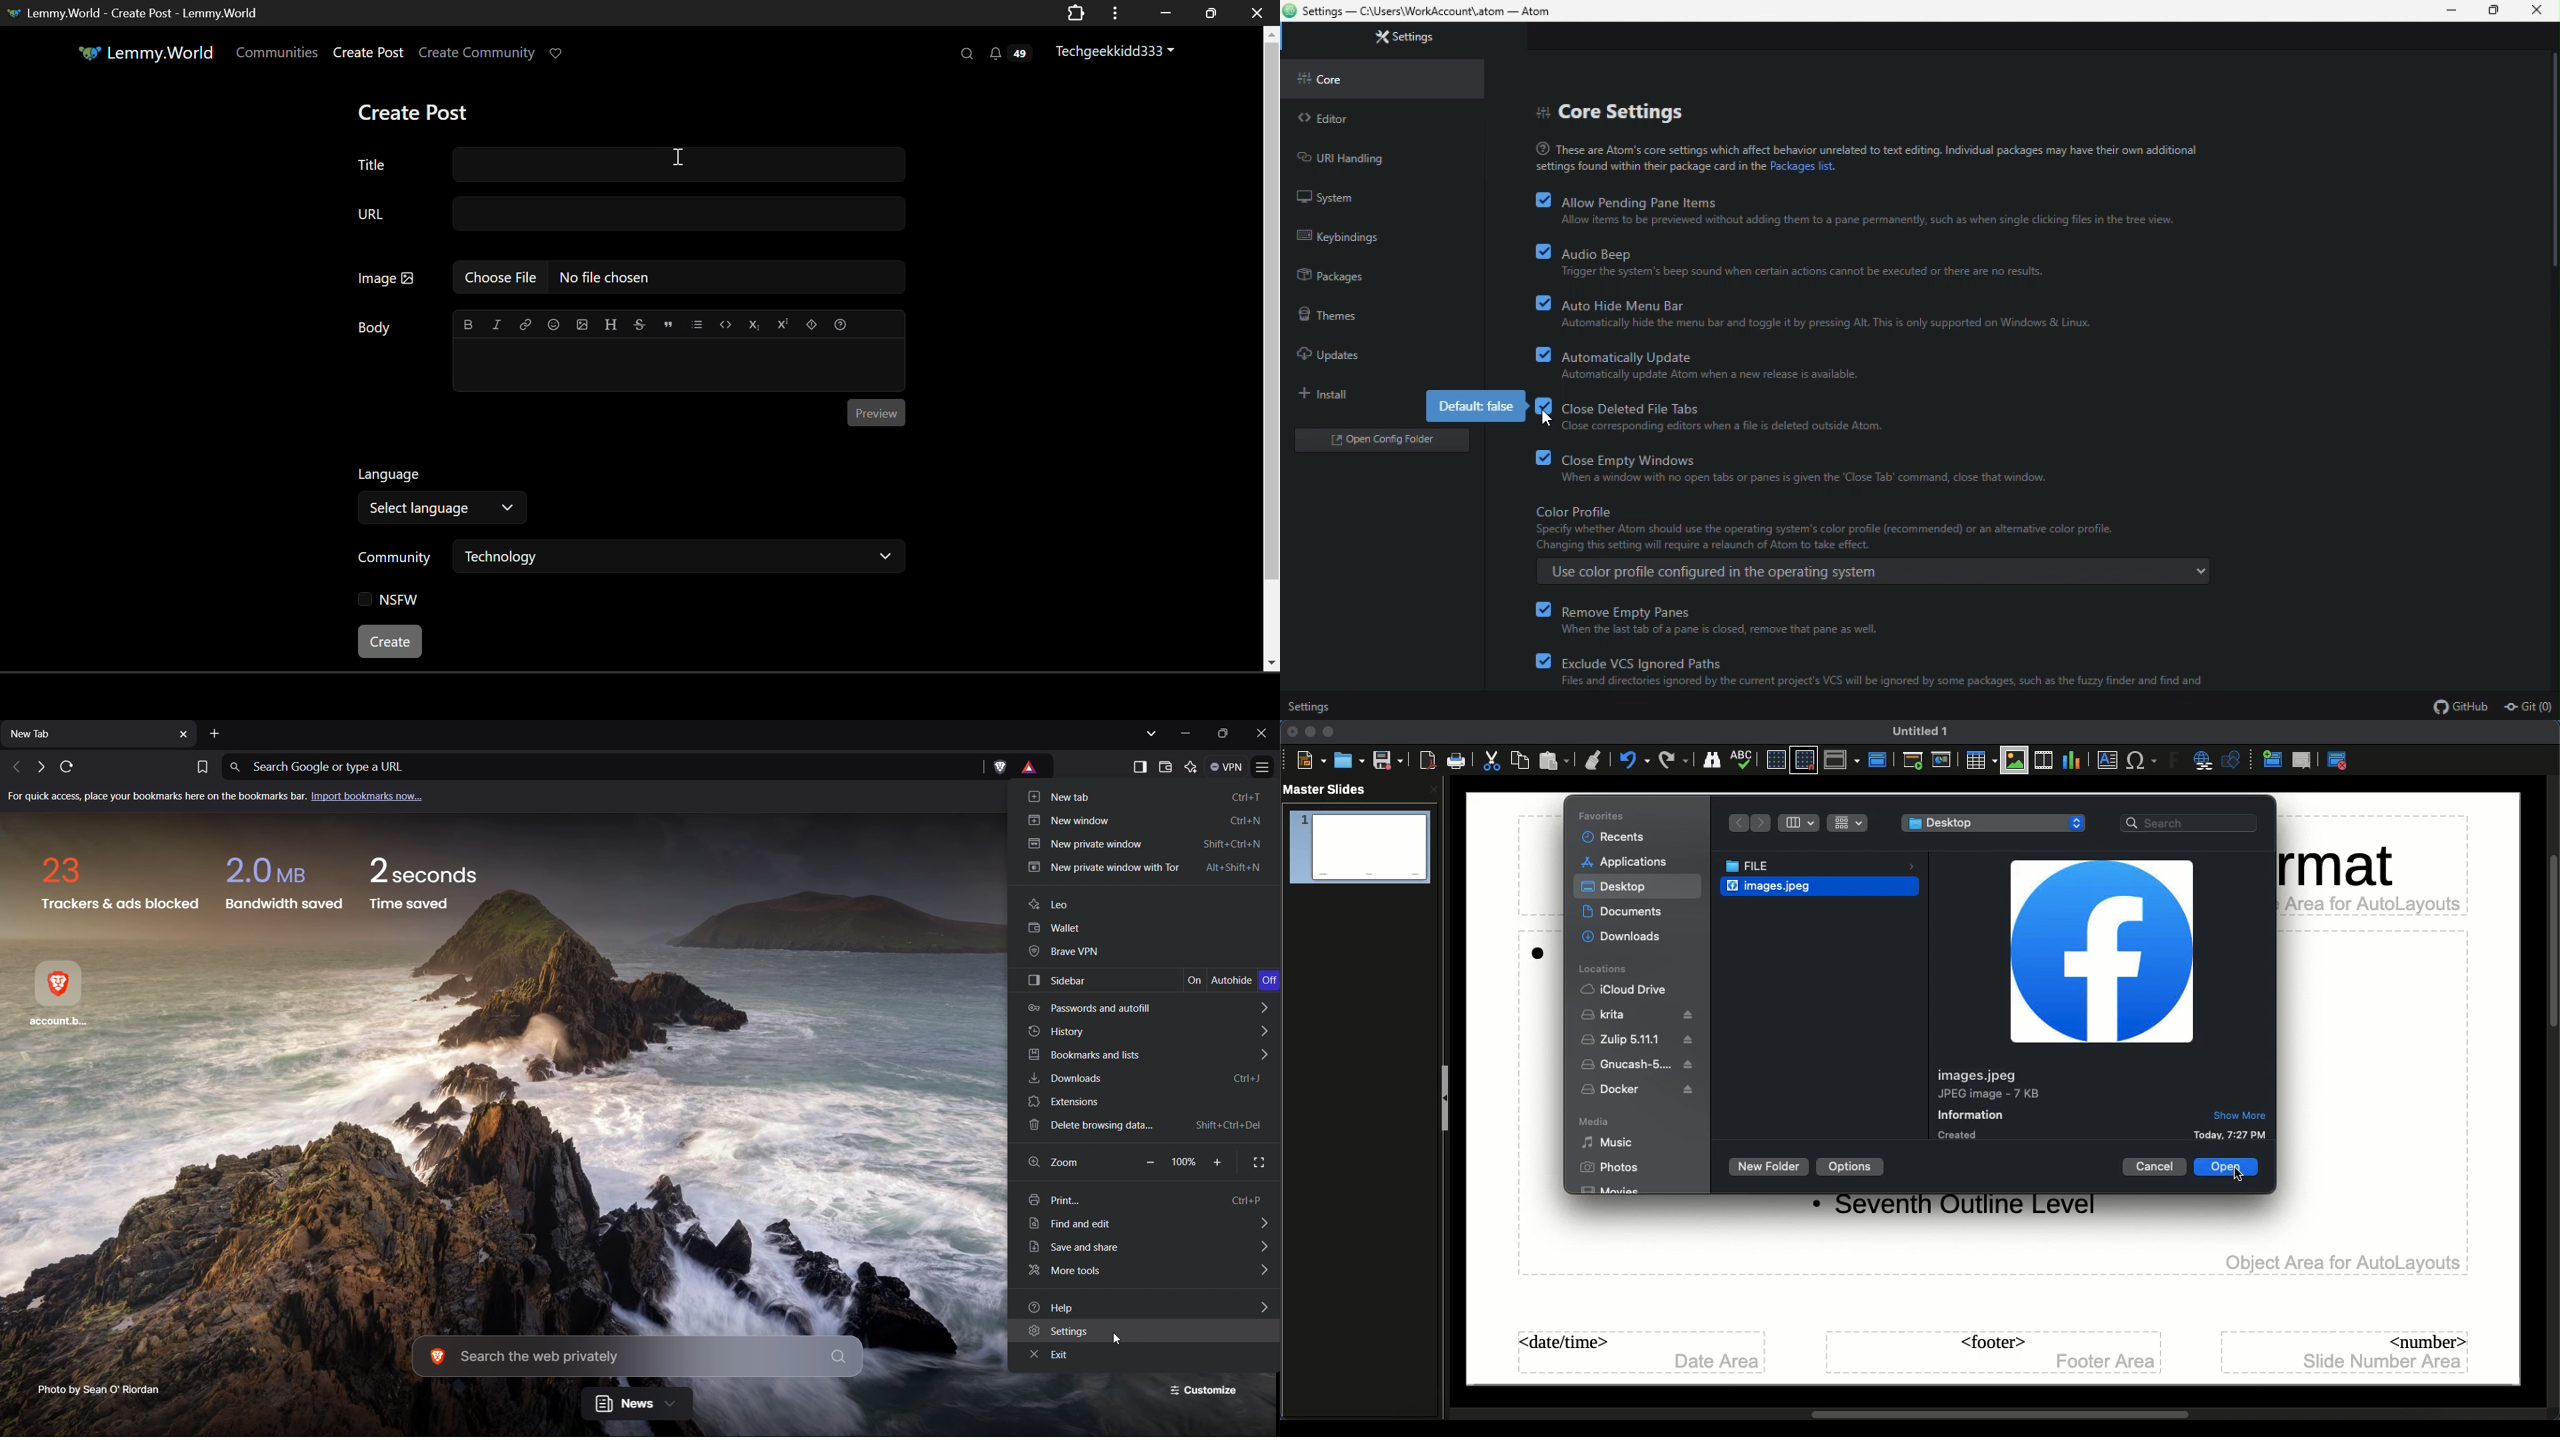  What do you see at coordinates (2235, 760) in the screenshot?
I see `Shapres` at bounding box center [2235, 760].